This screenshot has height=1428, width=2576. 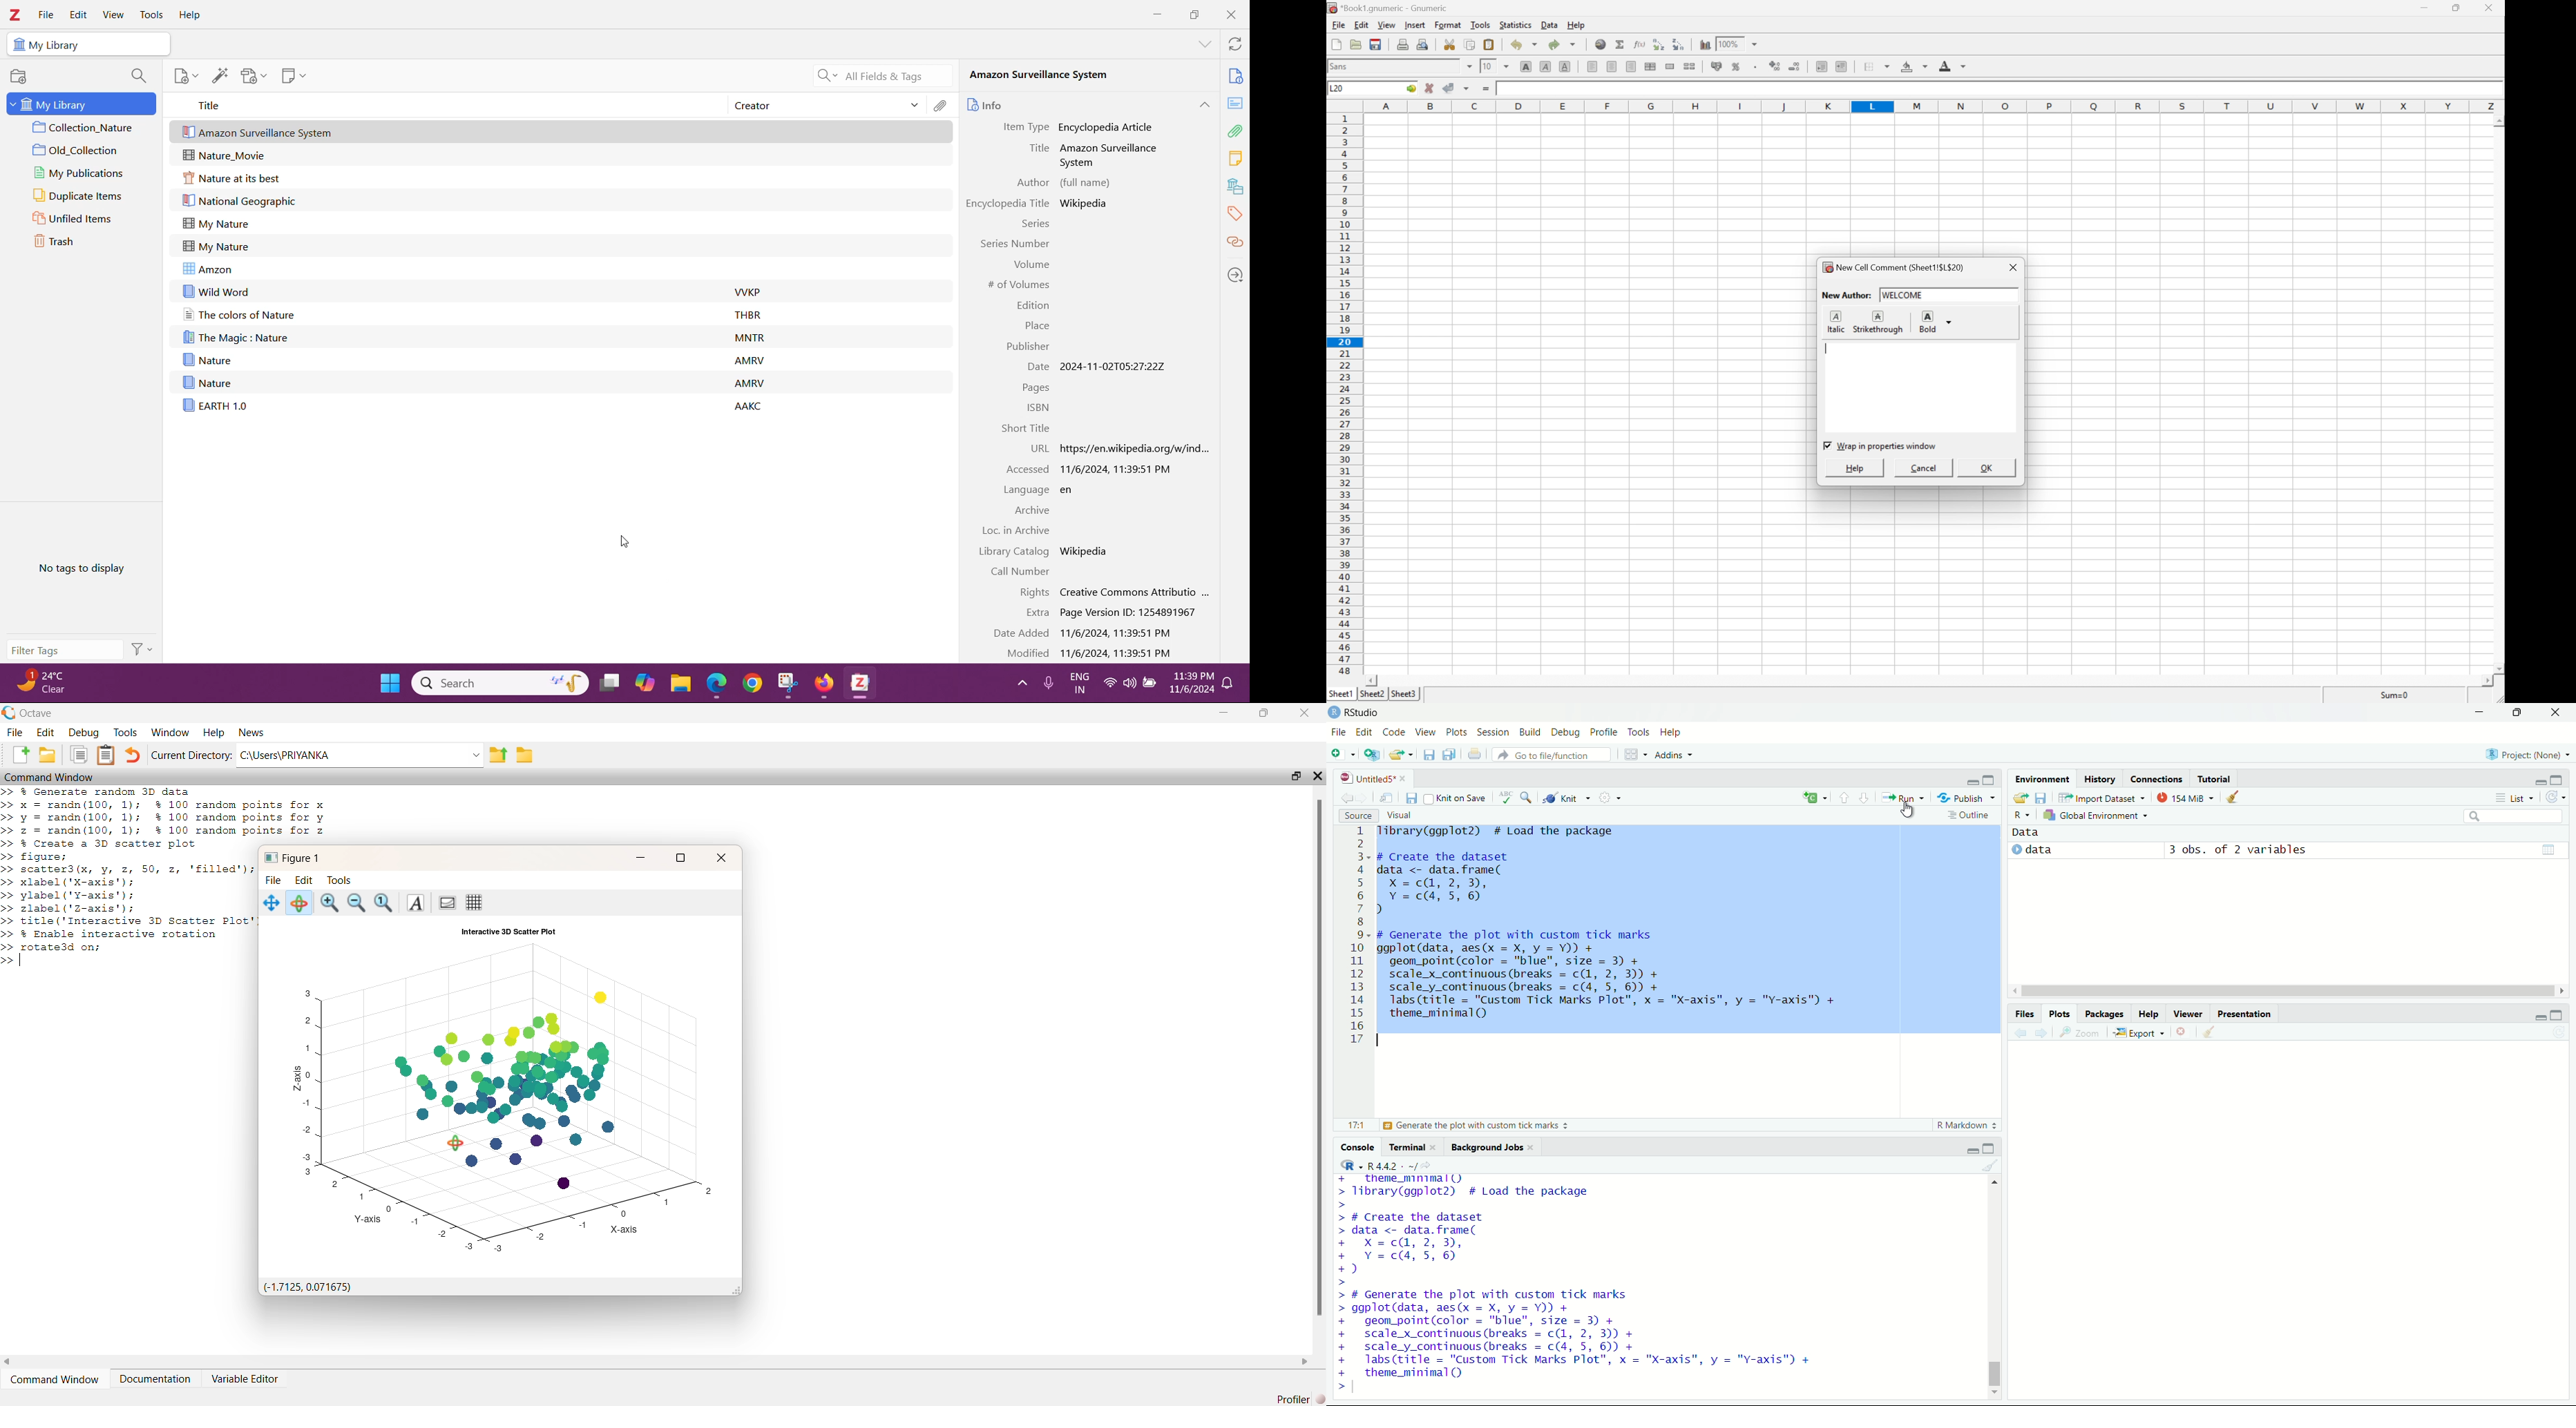 I want to click on Sheet1, so click(x=1342, y=694).